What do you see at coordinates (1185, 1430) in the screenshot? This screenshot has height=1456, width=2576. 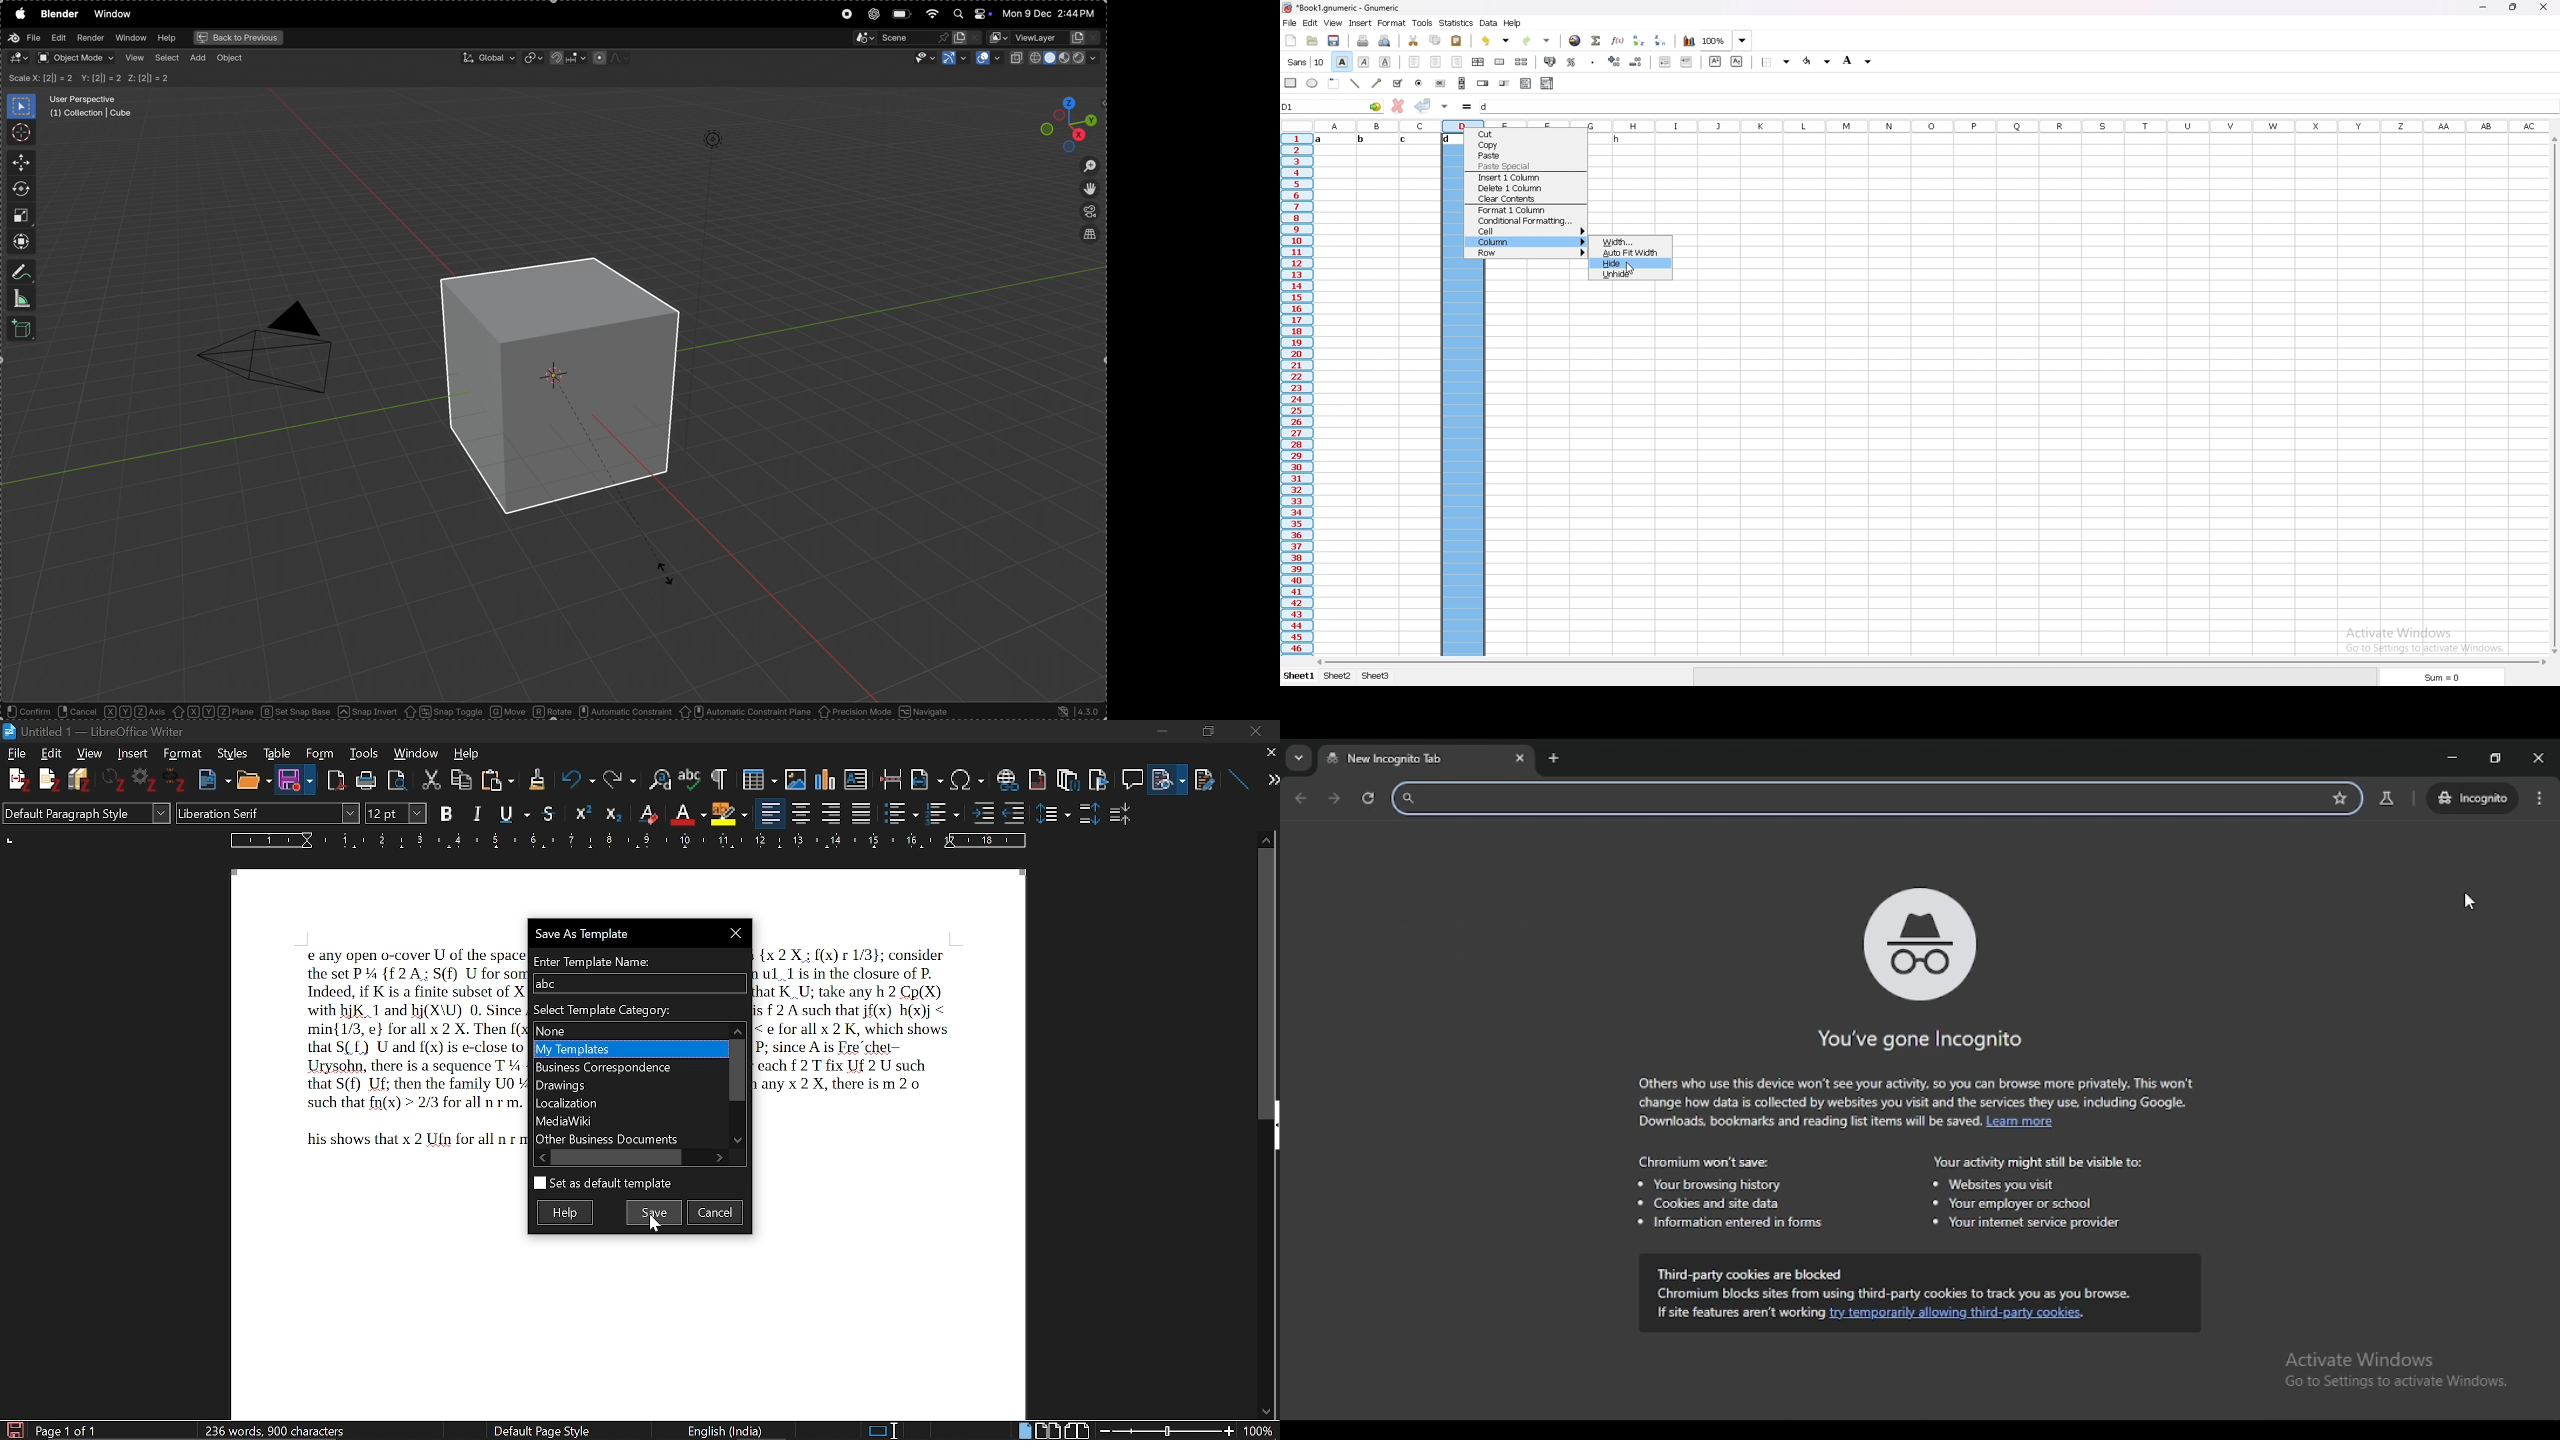 I see `change zoom` at bounding box center [1185, 1430].